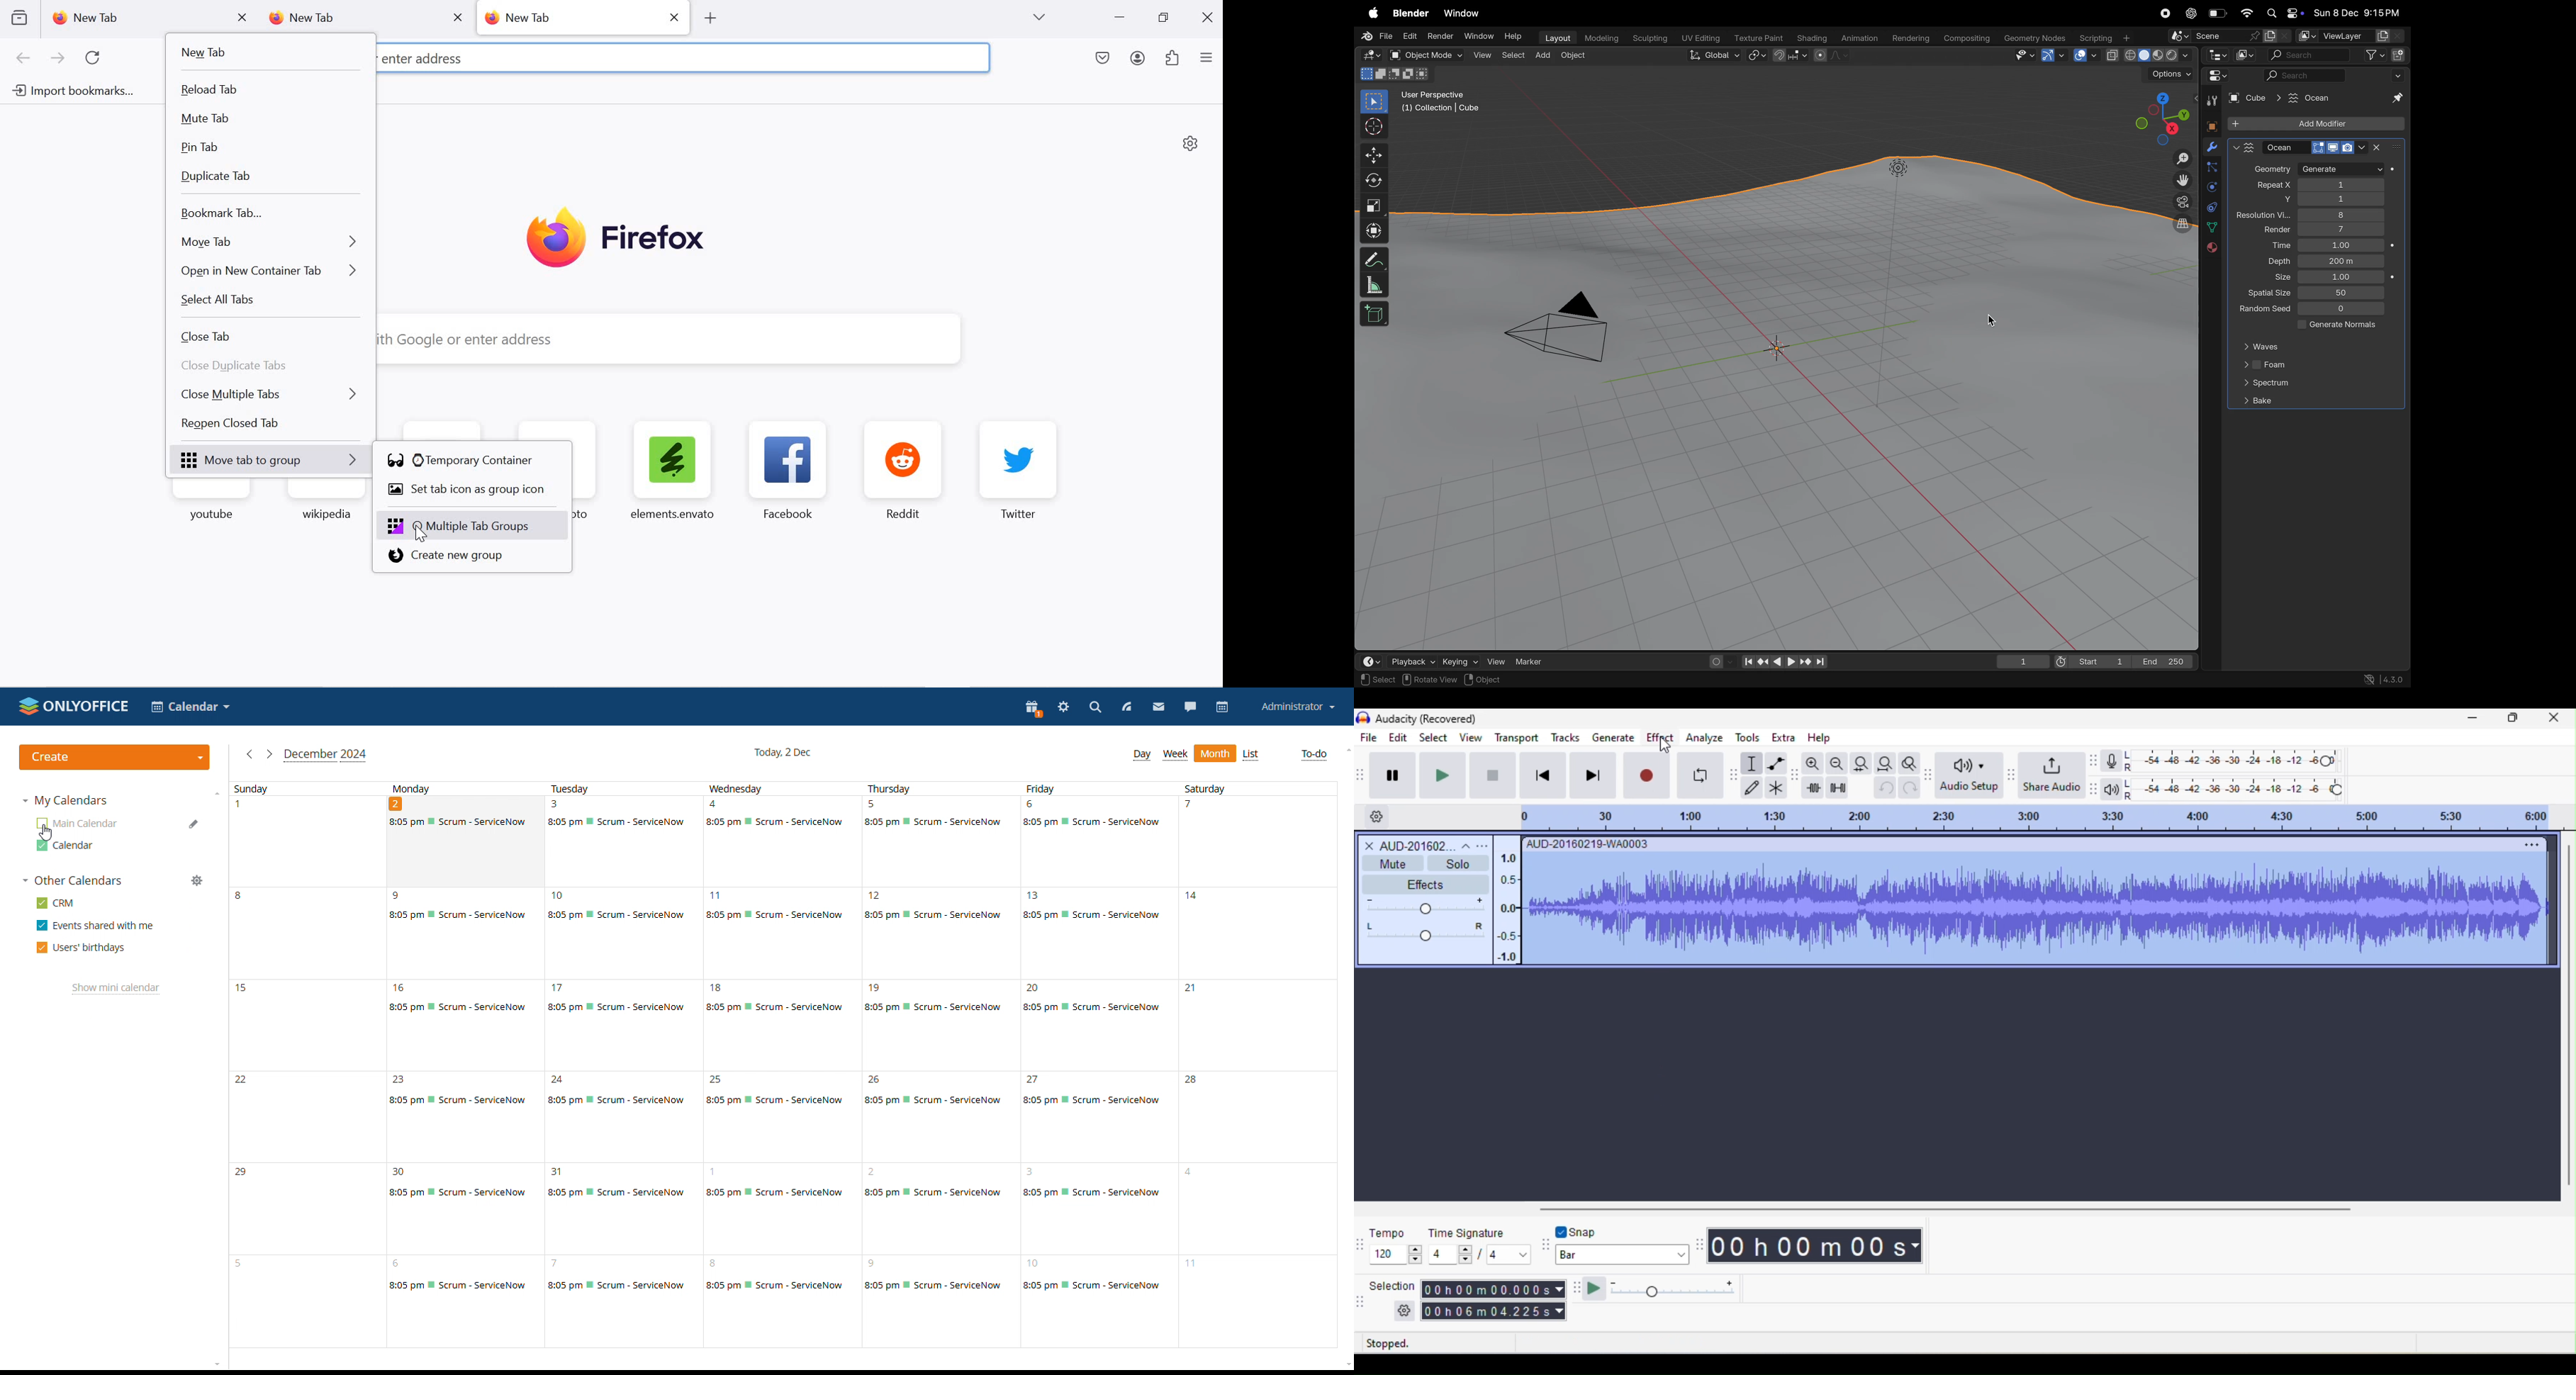  Describe the element at coordinates (1810, 36) in the screenshot. I see `shading` at that location.